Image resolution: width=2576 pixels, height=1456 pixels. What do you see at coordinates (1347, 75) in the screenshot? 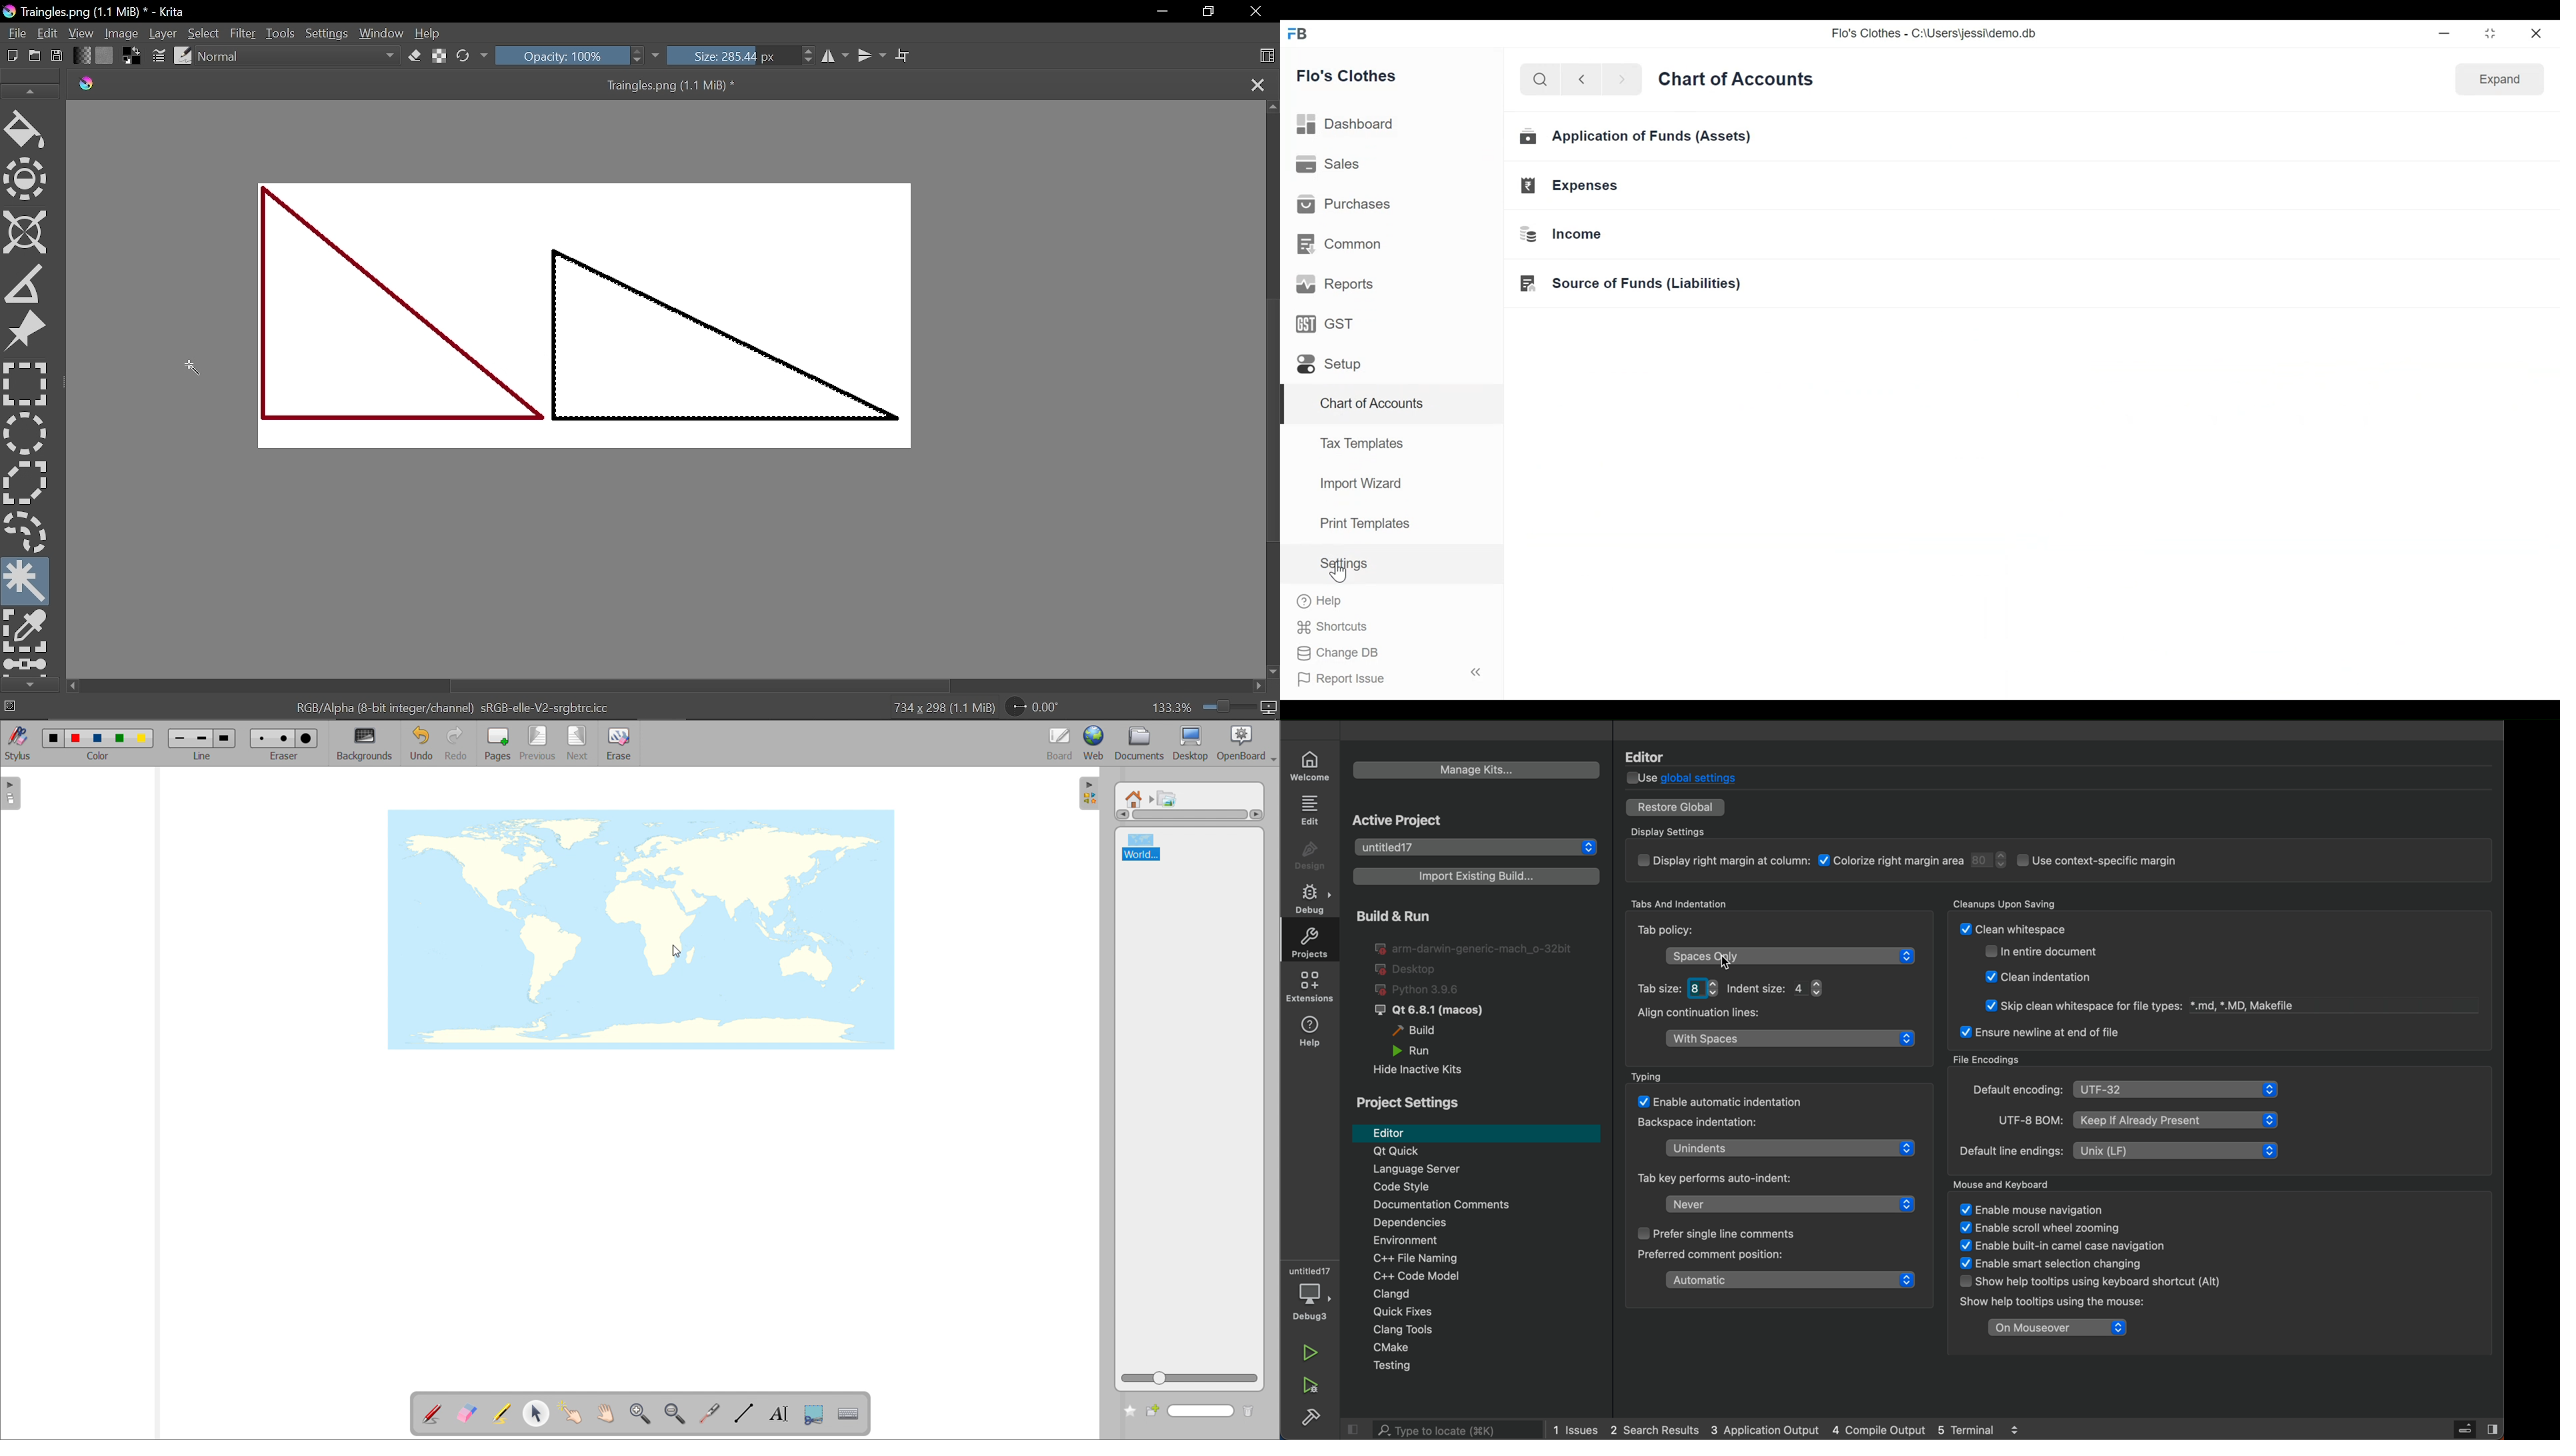
I see `flo's clothes` at bounding box center [1347, 75].